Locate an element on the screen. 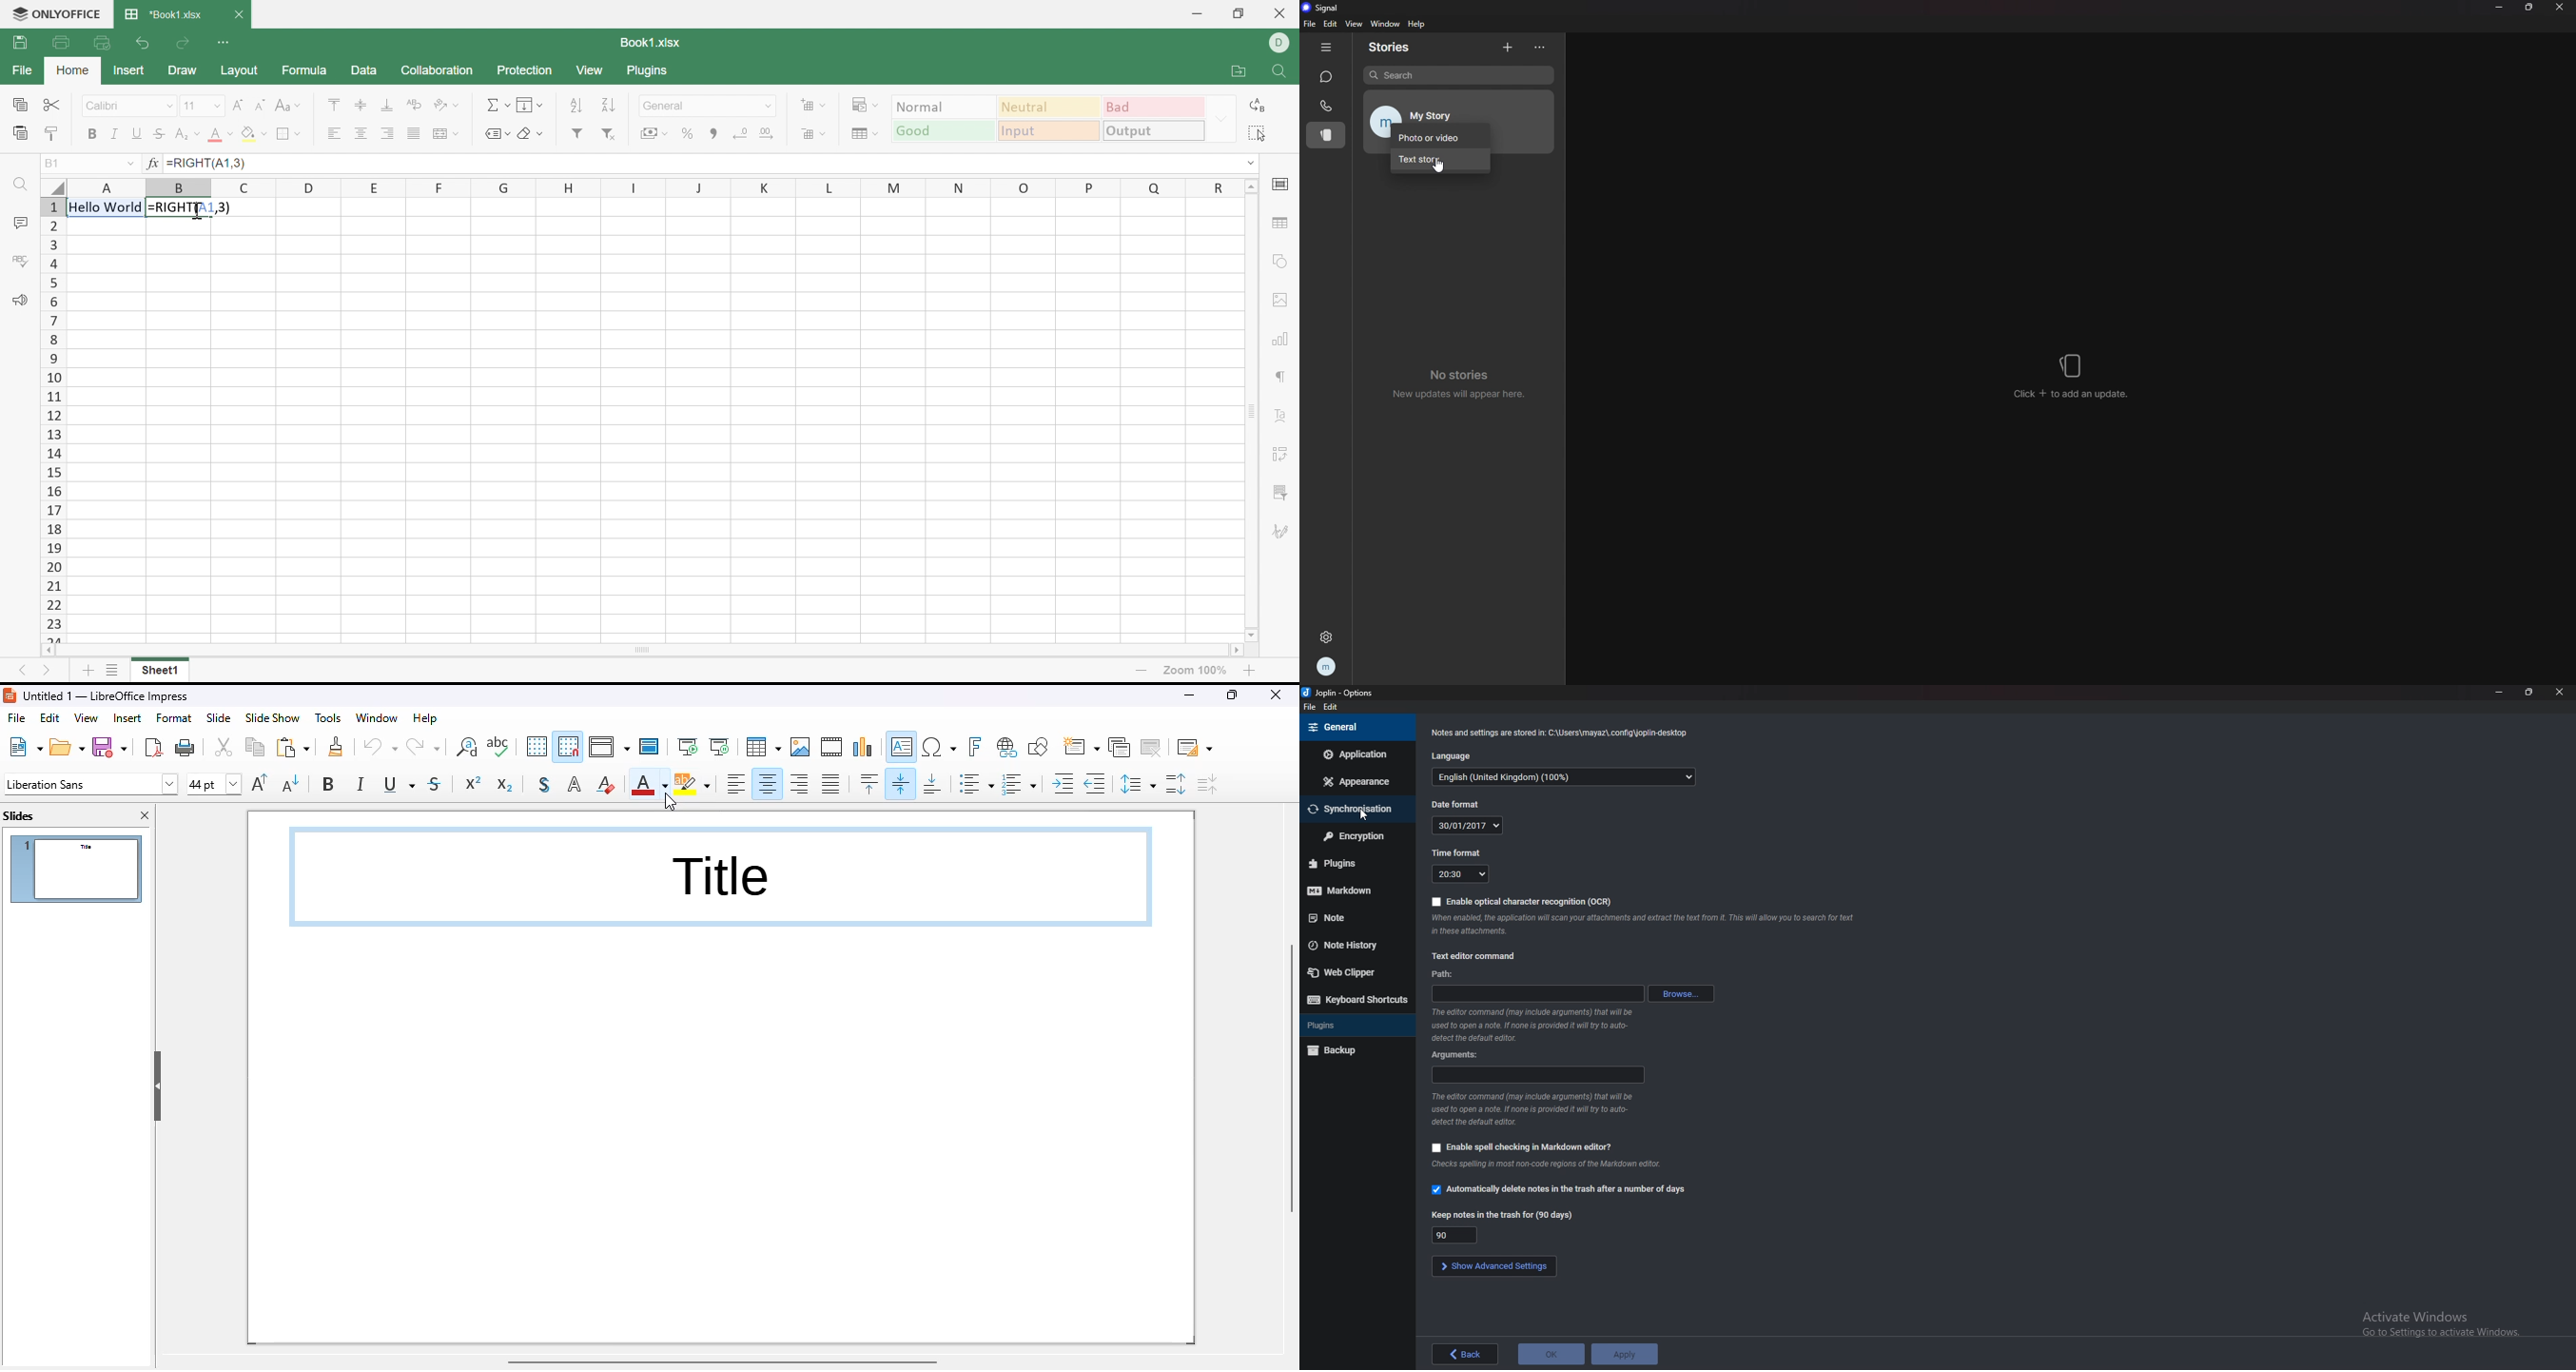  paragraph settings is located at coordinates (1281, 376).